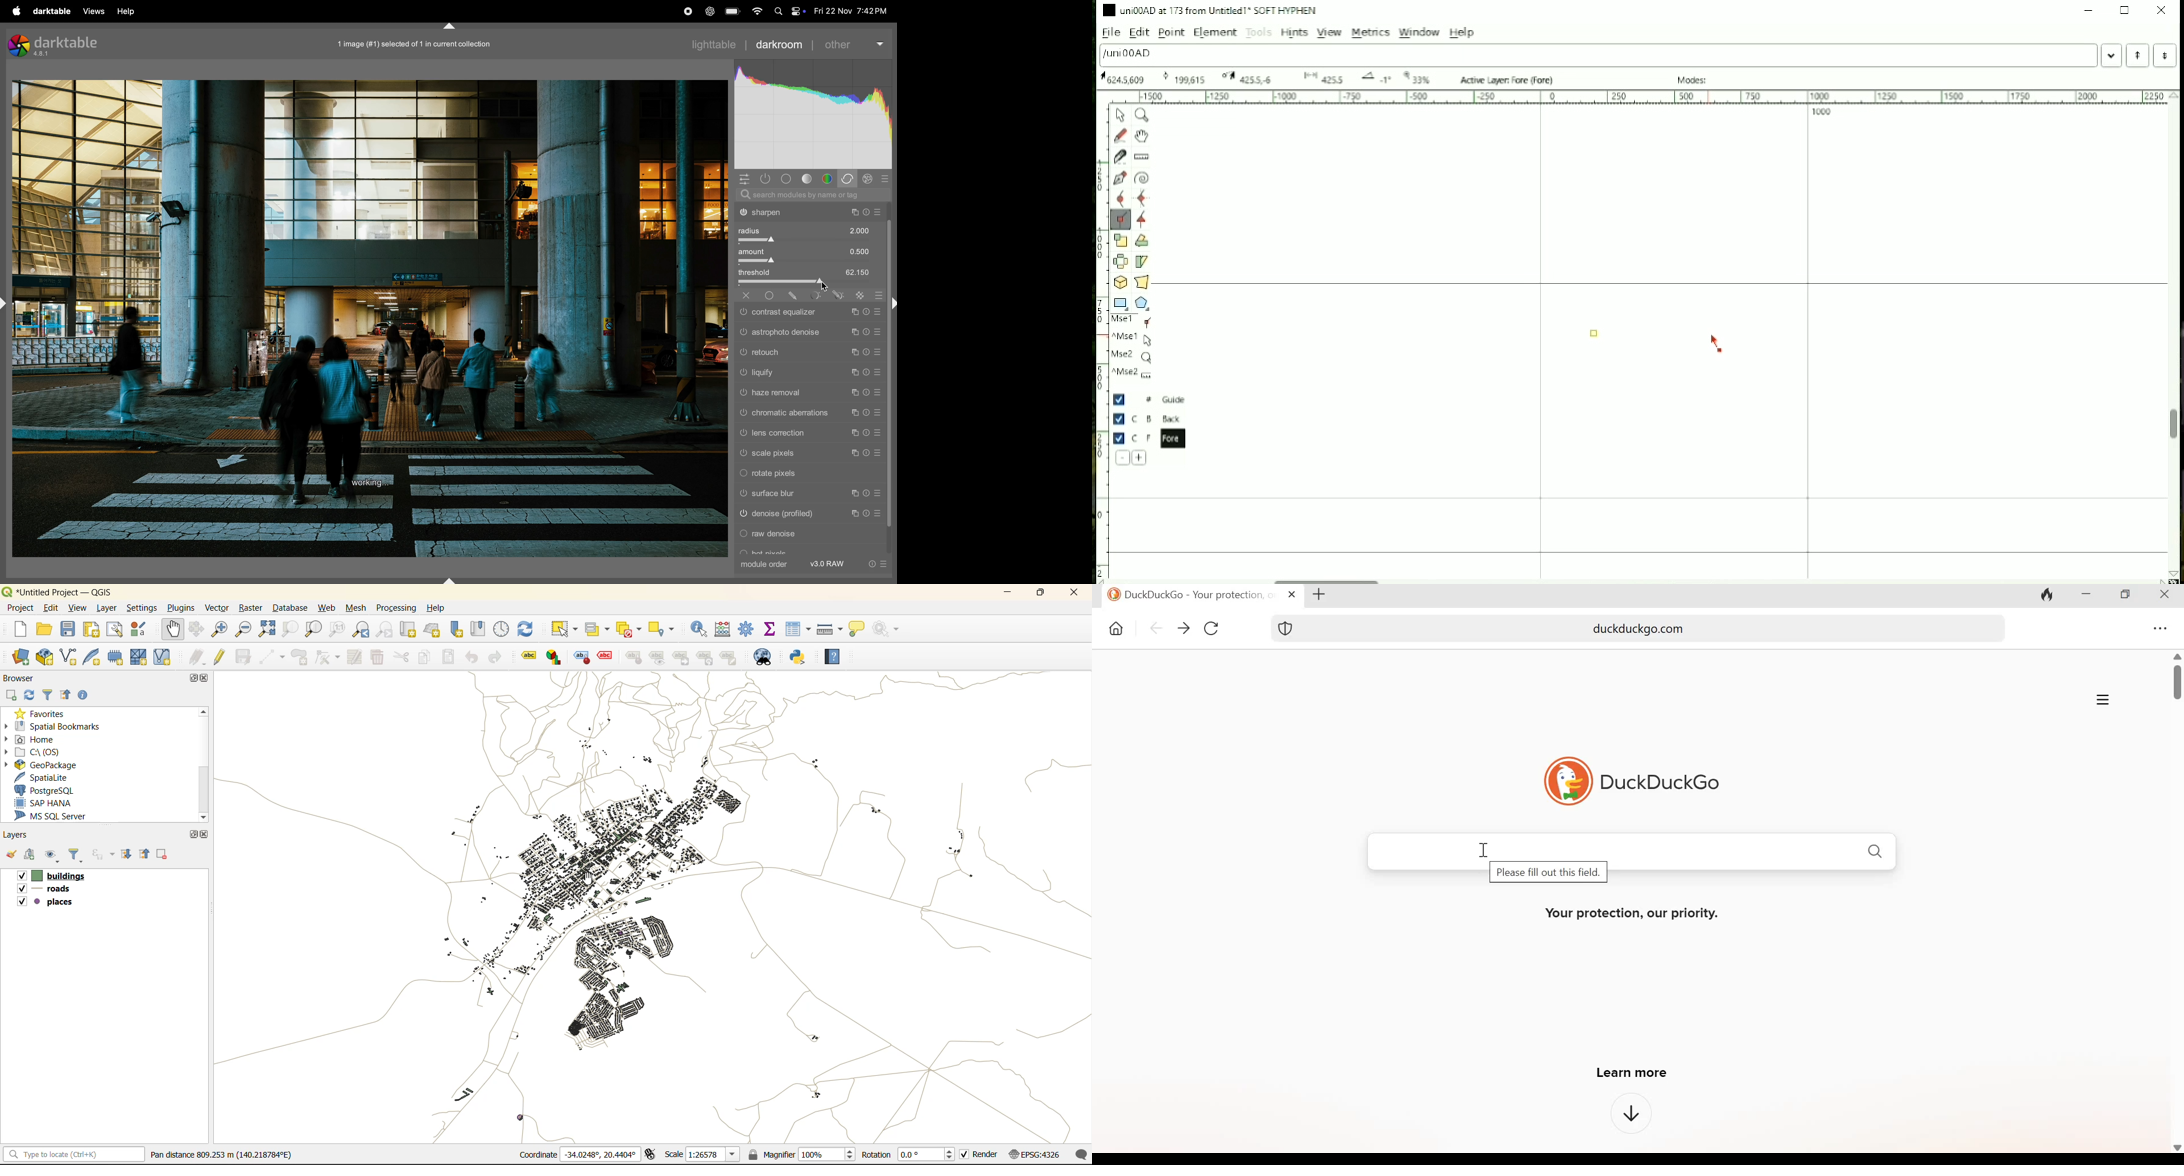 The height and width of the screenshot is (1176, 2184). What do you see at coordinates (2087, 10) in the screenshot?
I see `Minimize` at bounding box center [2087, 10].